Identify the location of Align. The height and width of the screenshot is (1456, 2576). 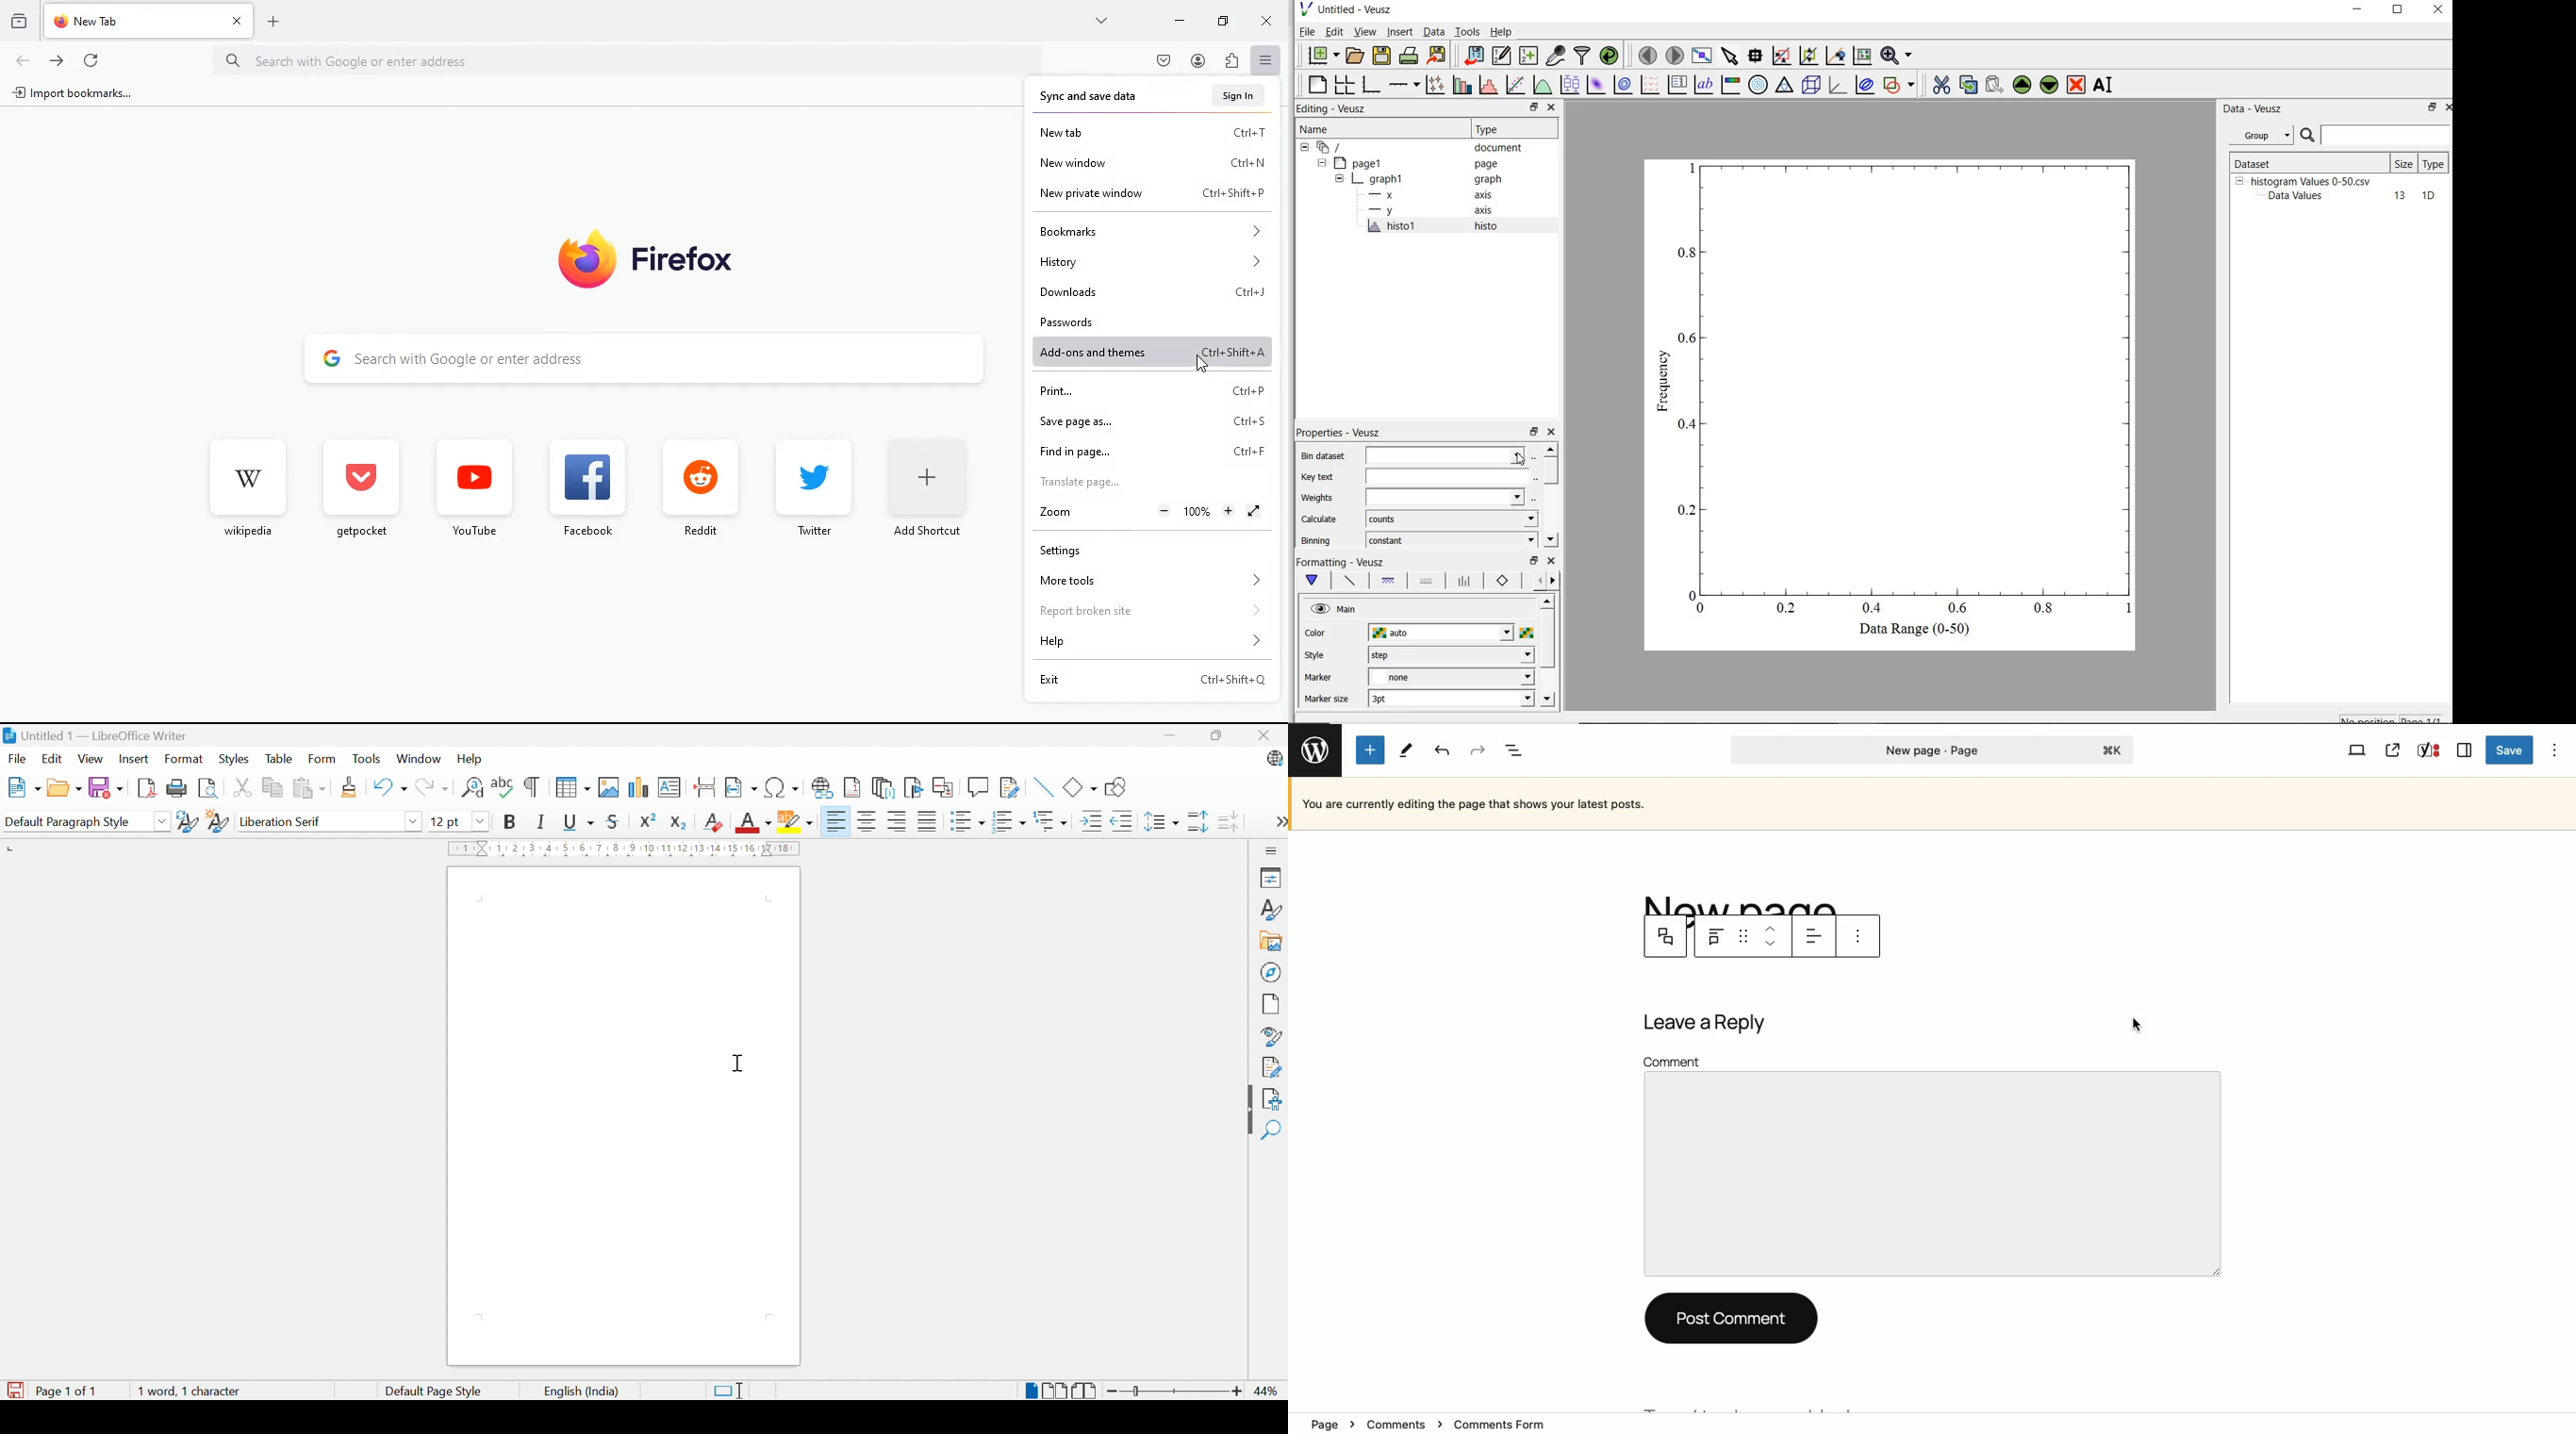
(1812, 937).